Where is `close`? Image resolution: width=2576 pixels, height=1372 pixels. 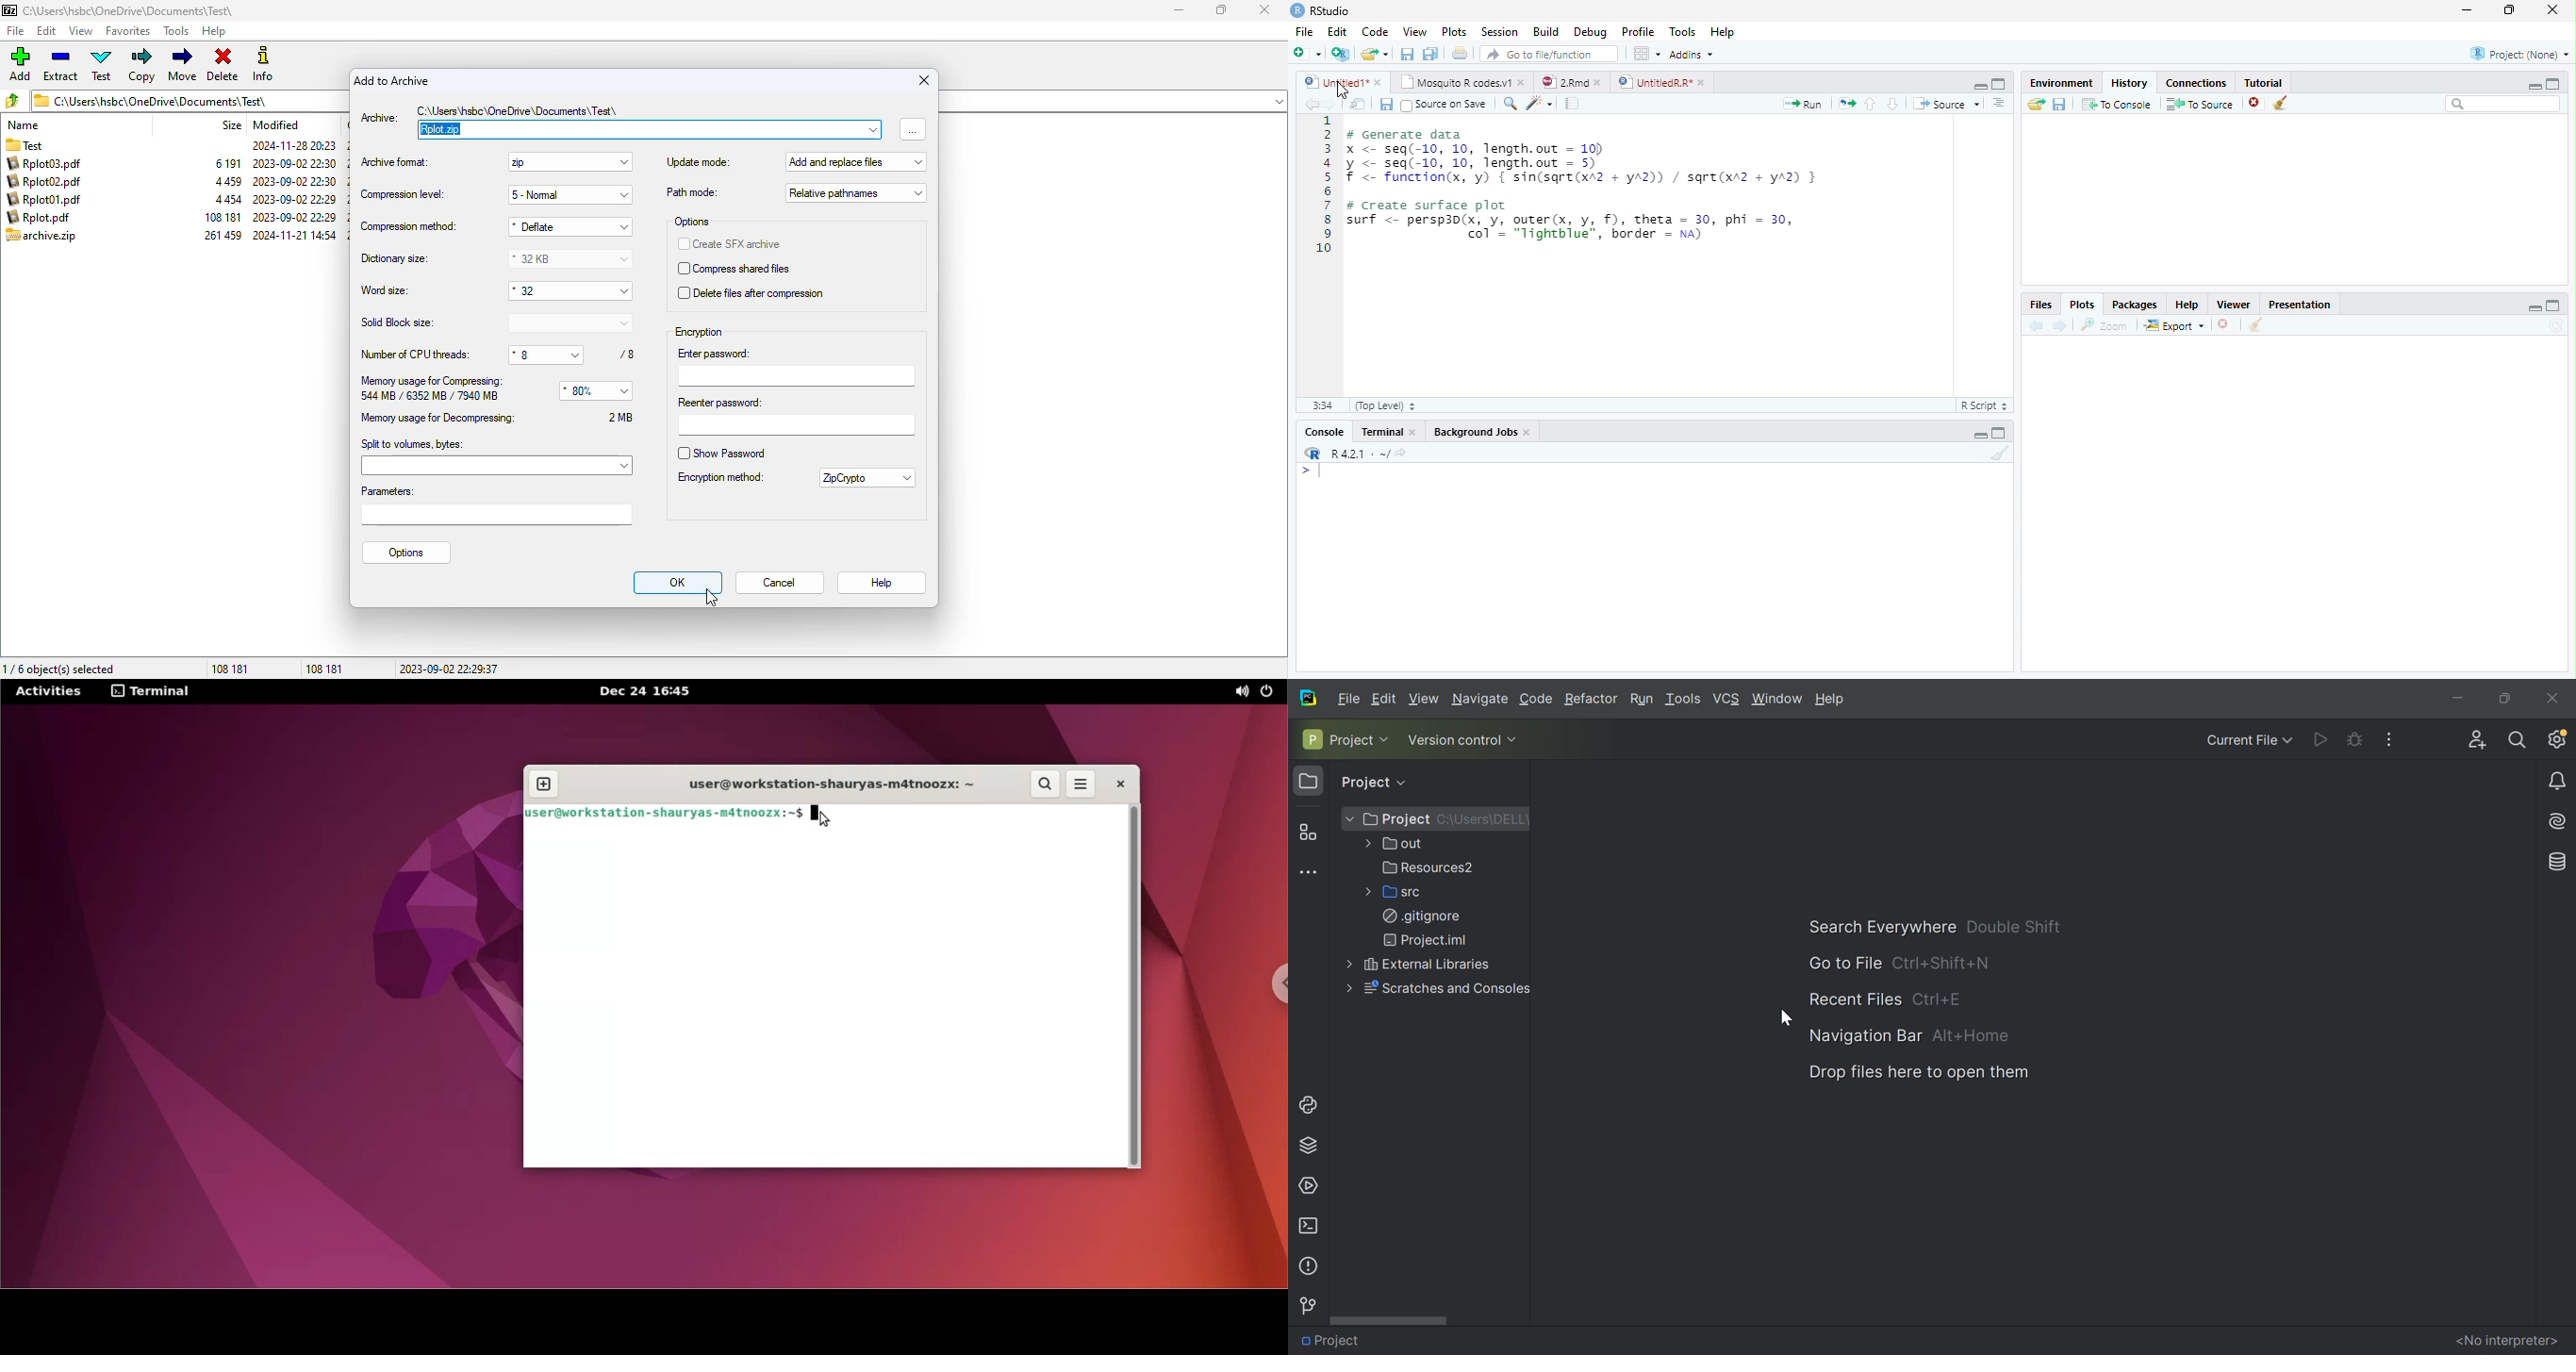
close is located at coordinates (1598, 83).